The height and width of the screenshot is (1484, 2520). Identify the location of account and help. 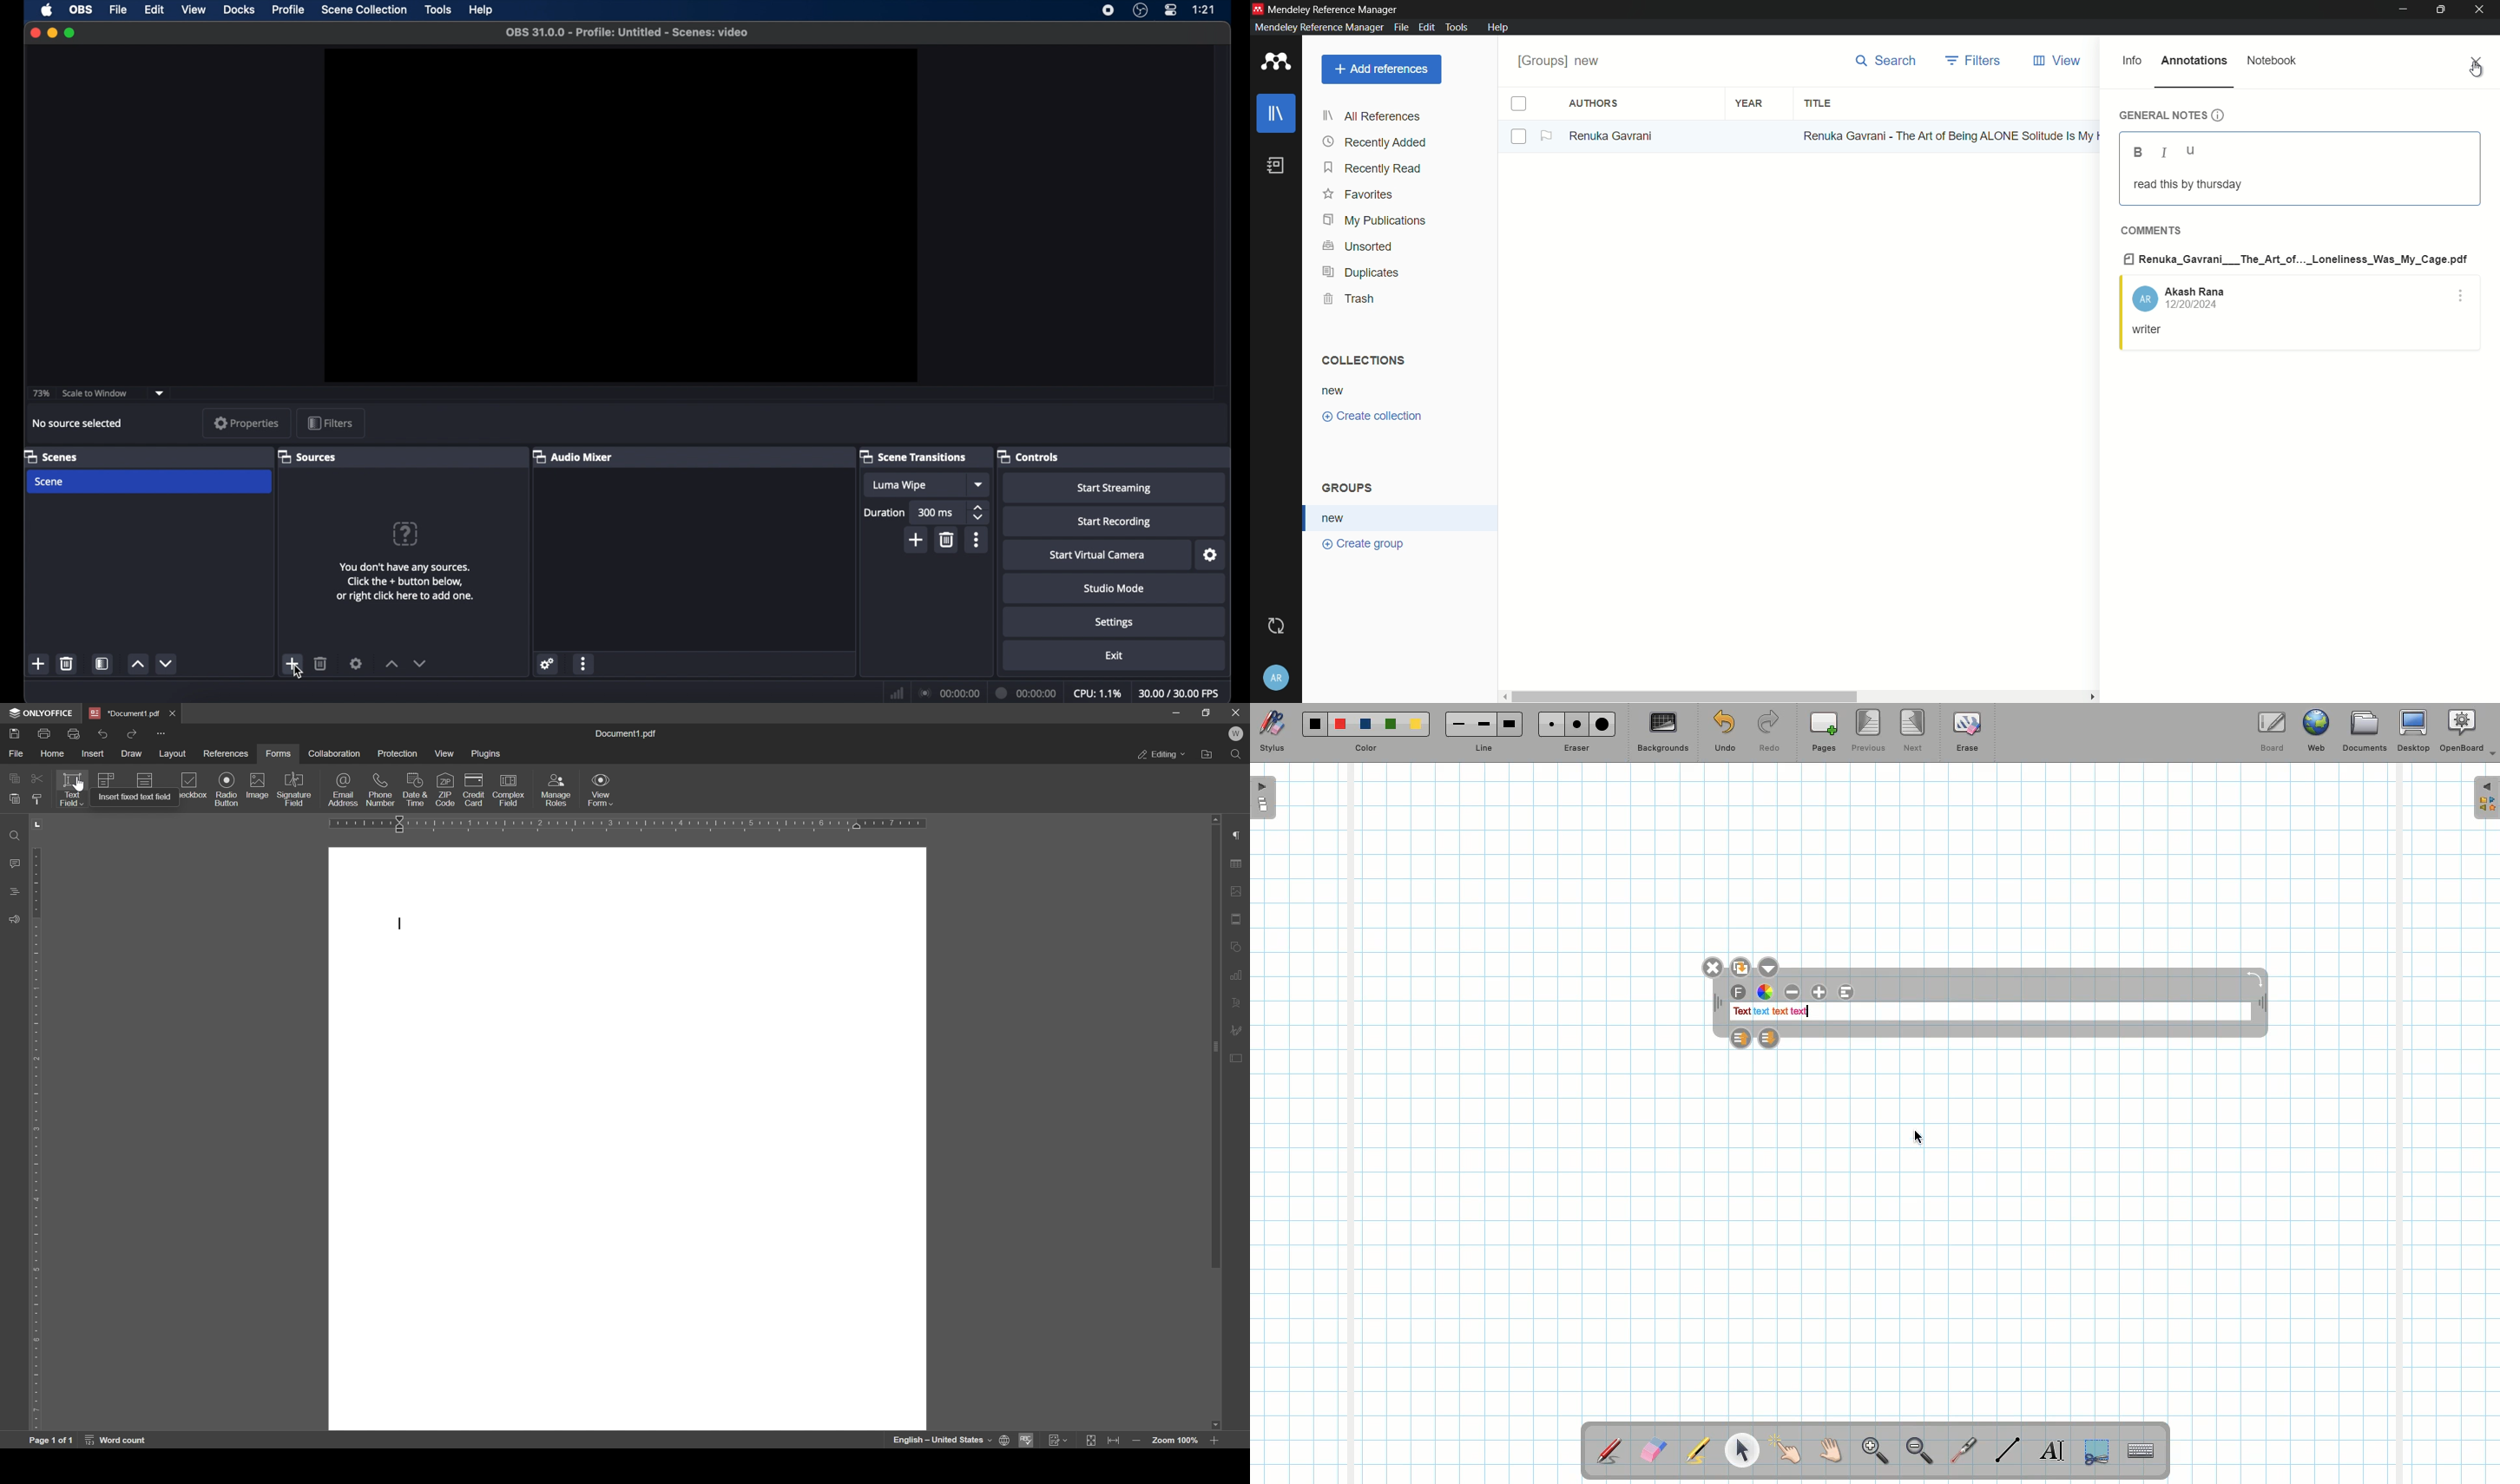
(1277, 678).